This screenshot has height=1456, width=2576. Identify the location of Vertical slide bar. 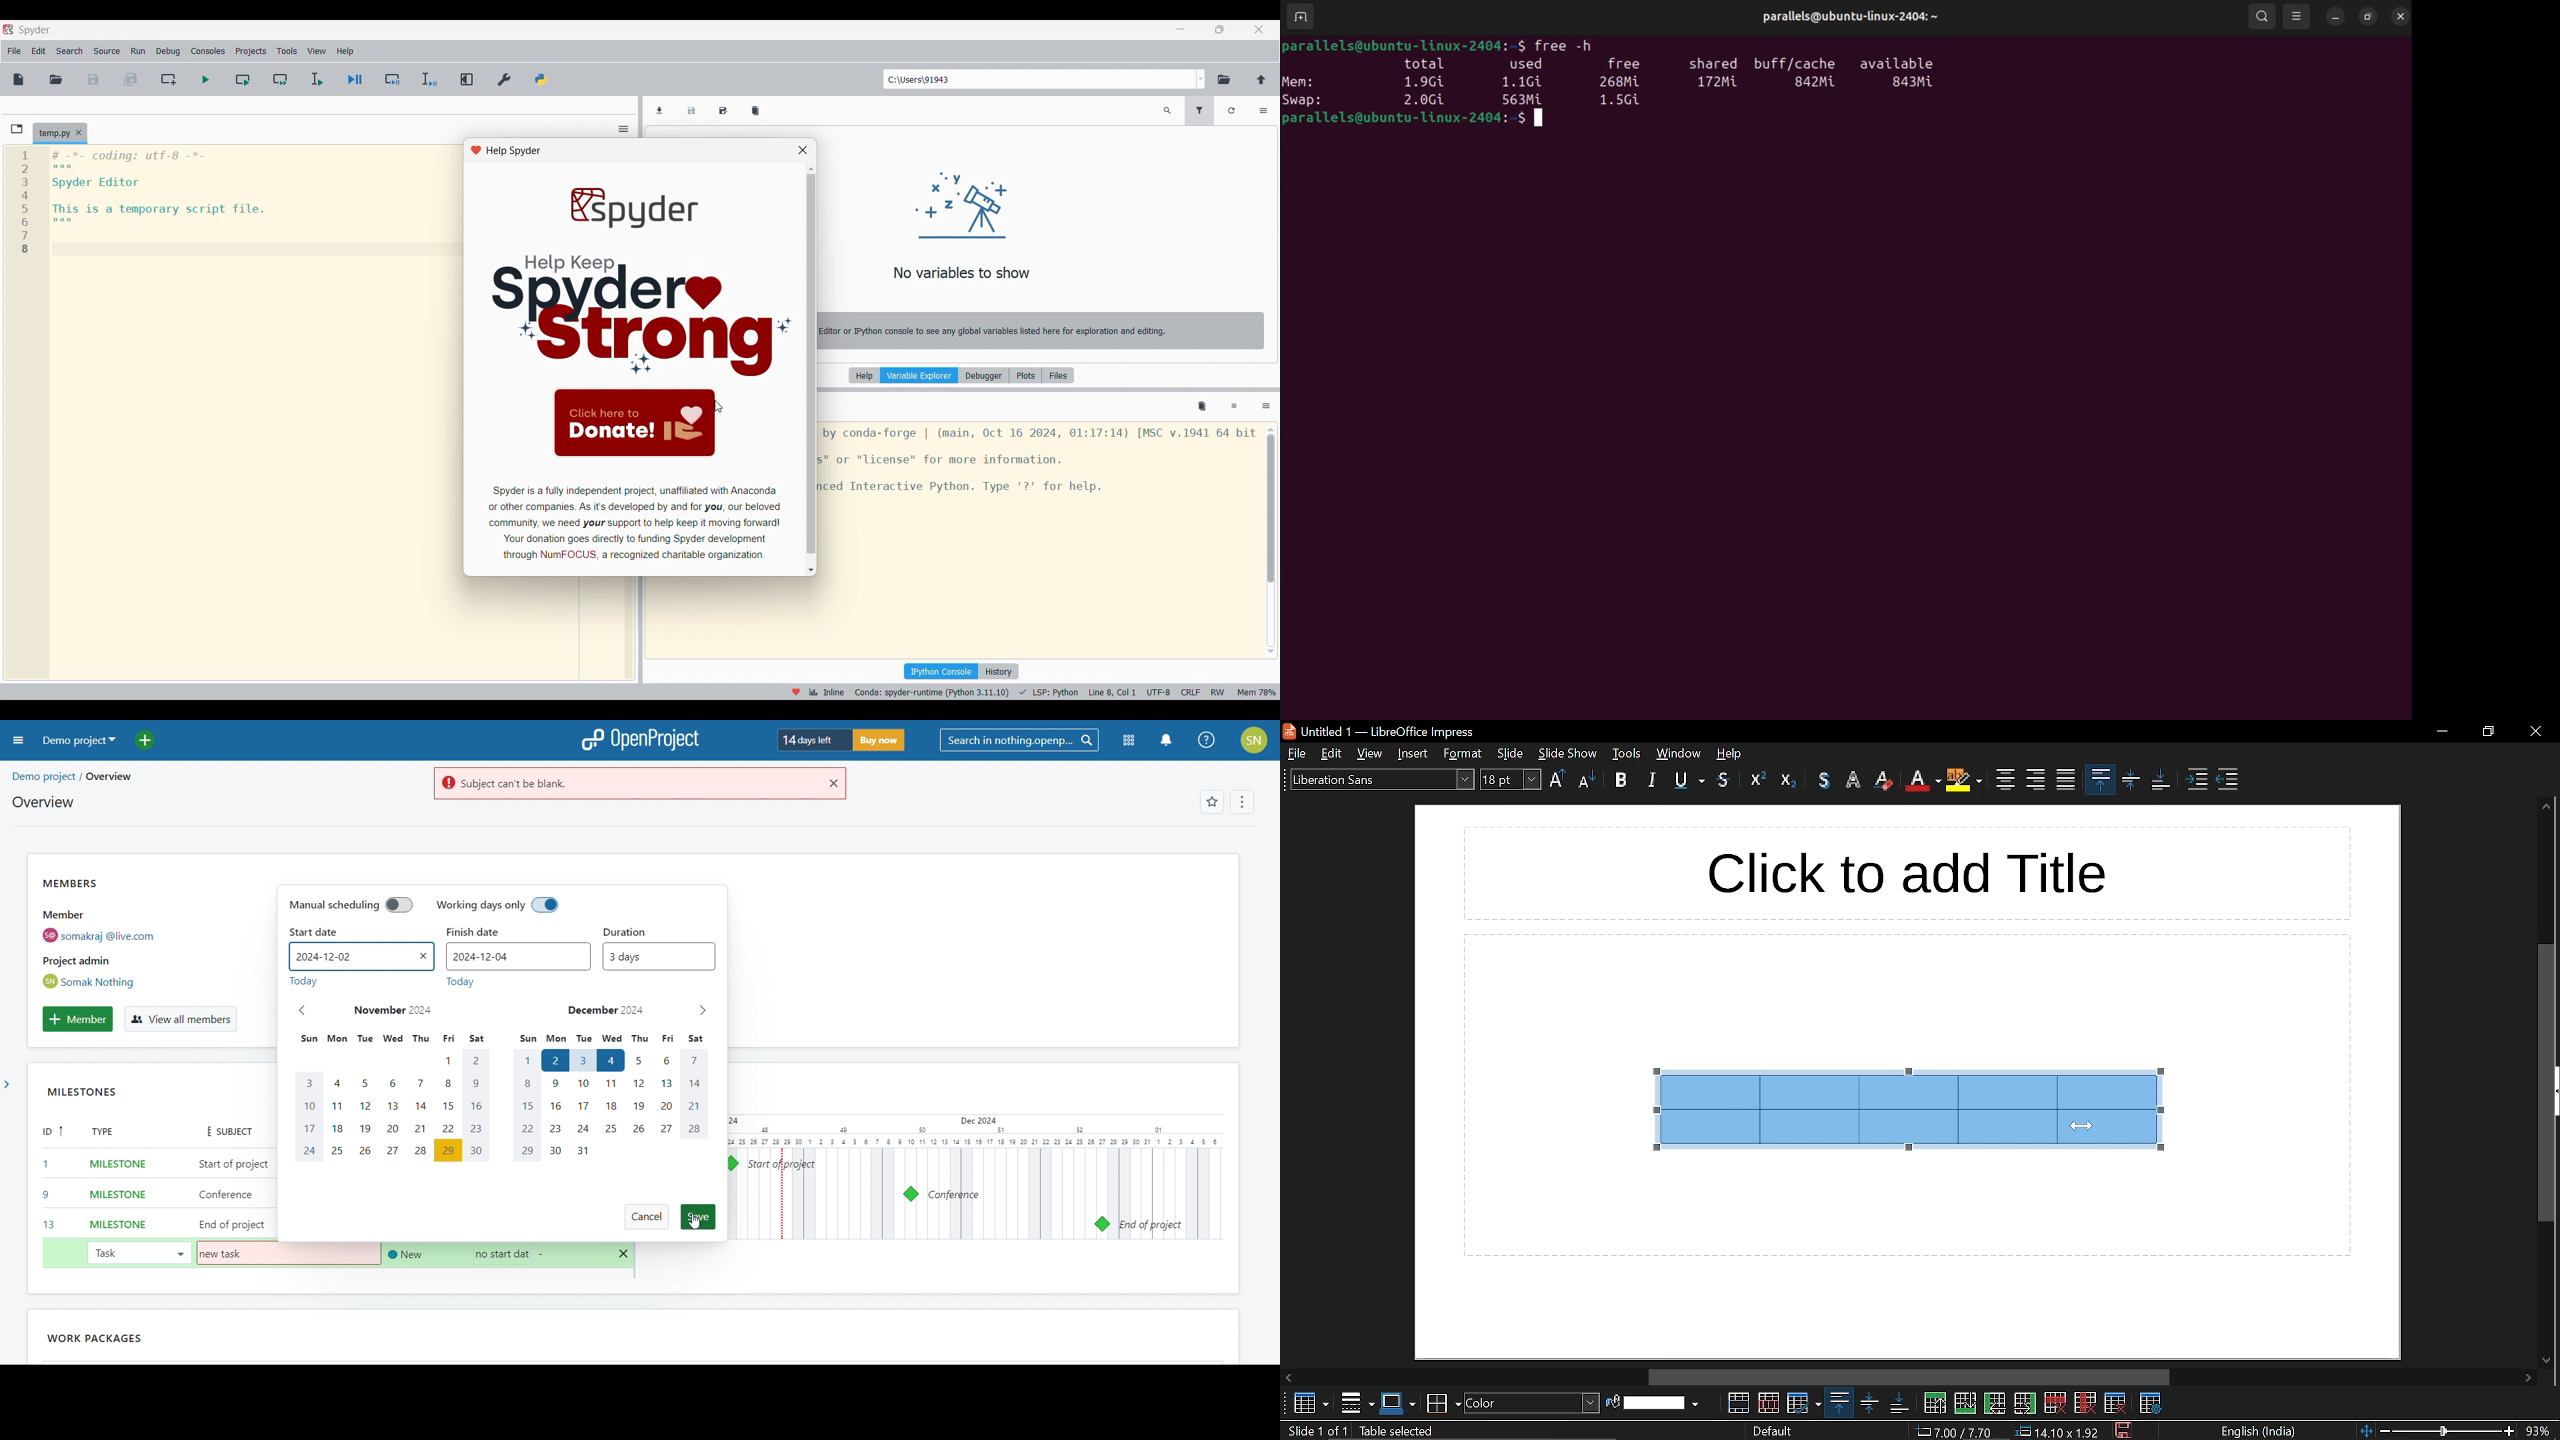
(1271, 540).